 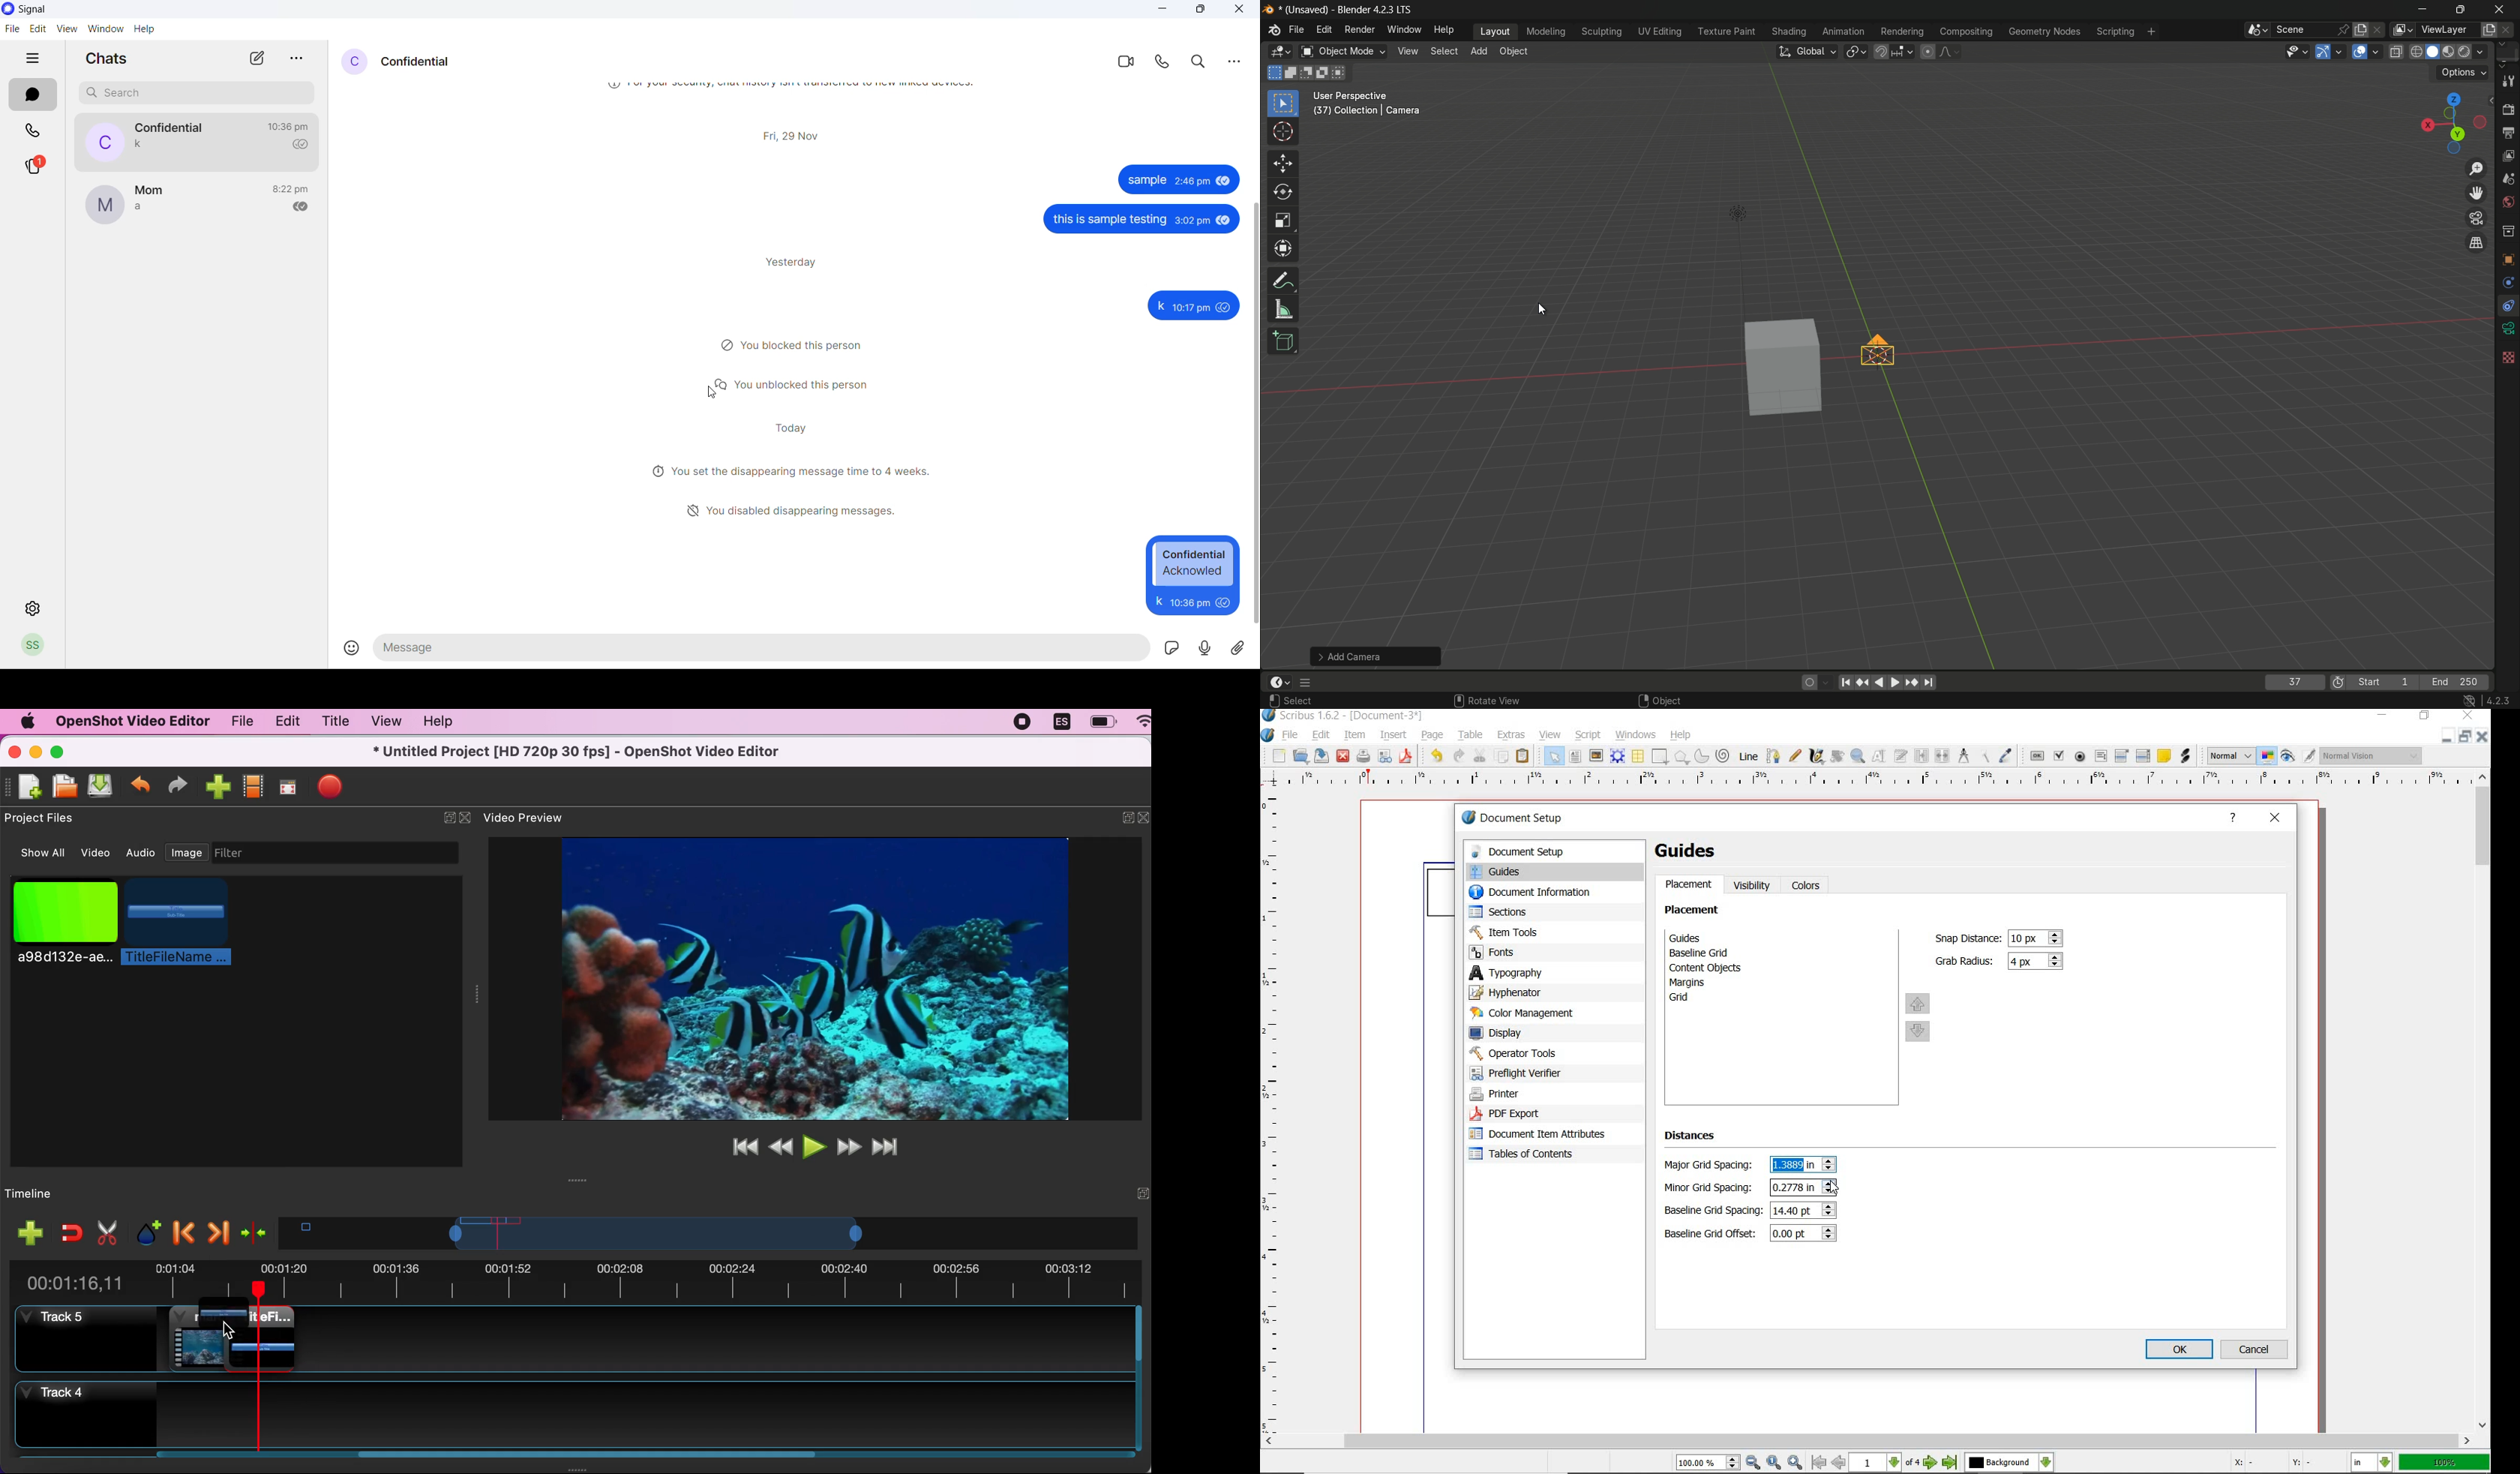 I want to click on k, so click(x=1158, y=602).